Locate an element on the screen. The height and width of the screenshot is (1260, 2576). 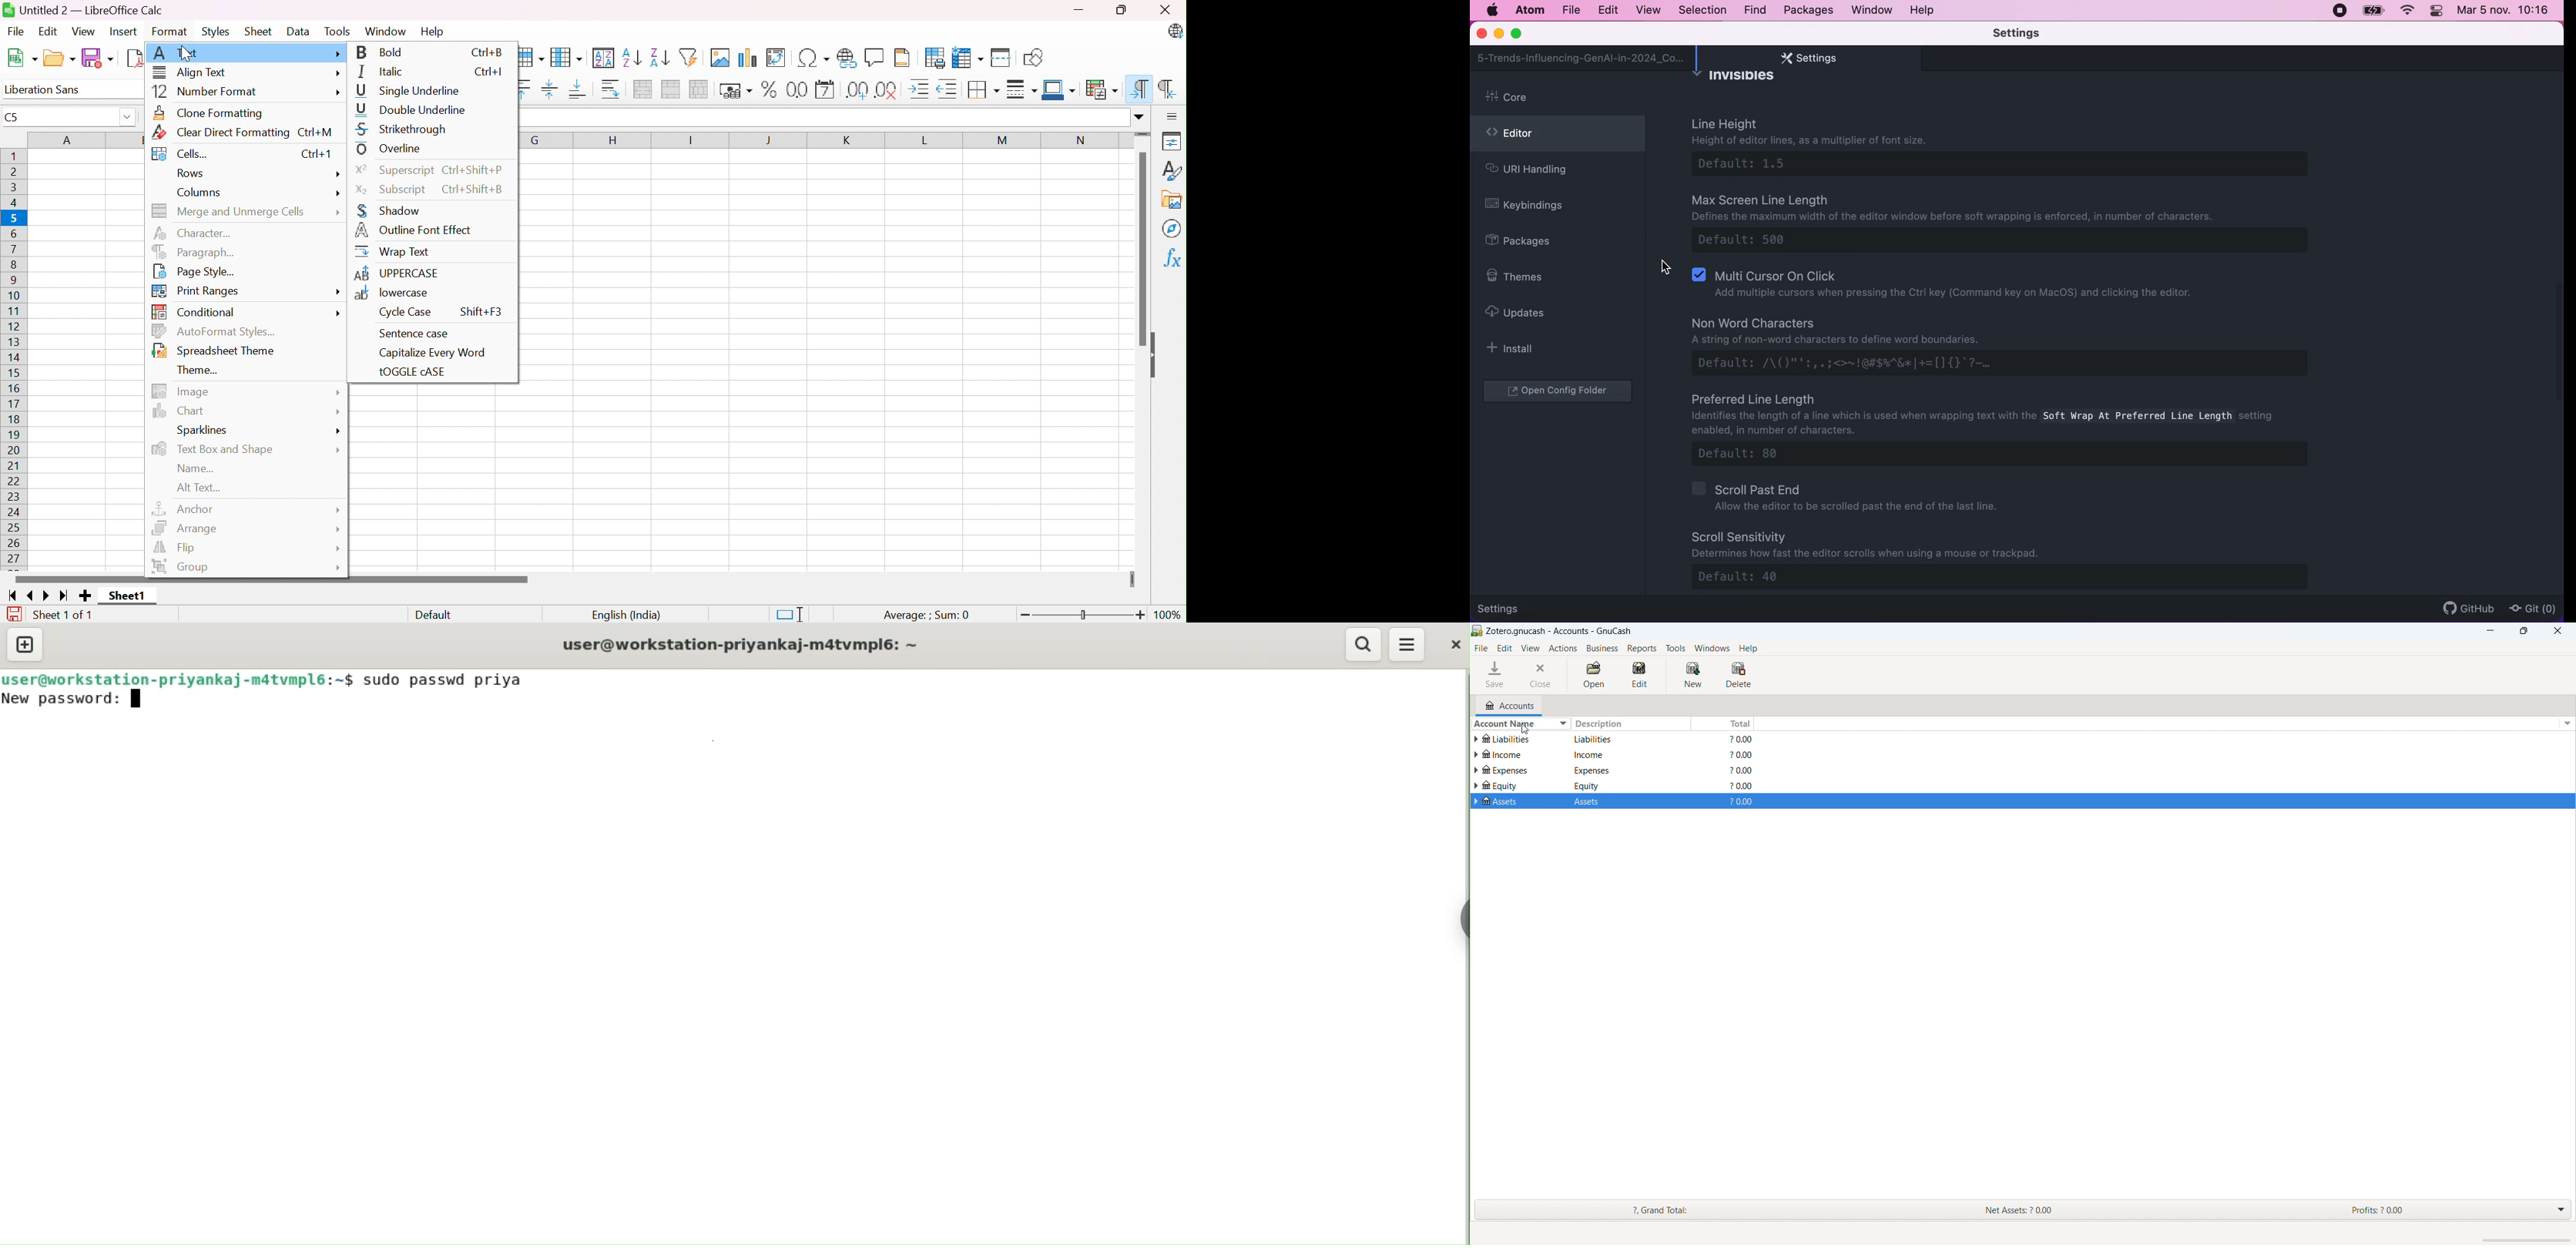
Restore Down is located at coordinates (1126, 9).